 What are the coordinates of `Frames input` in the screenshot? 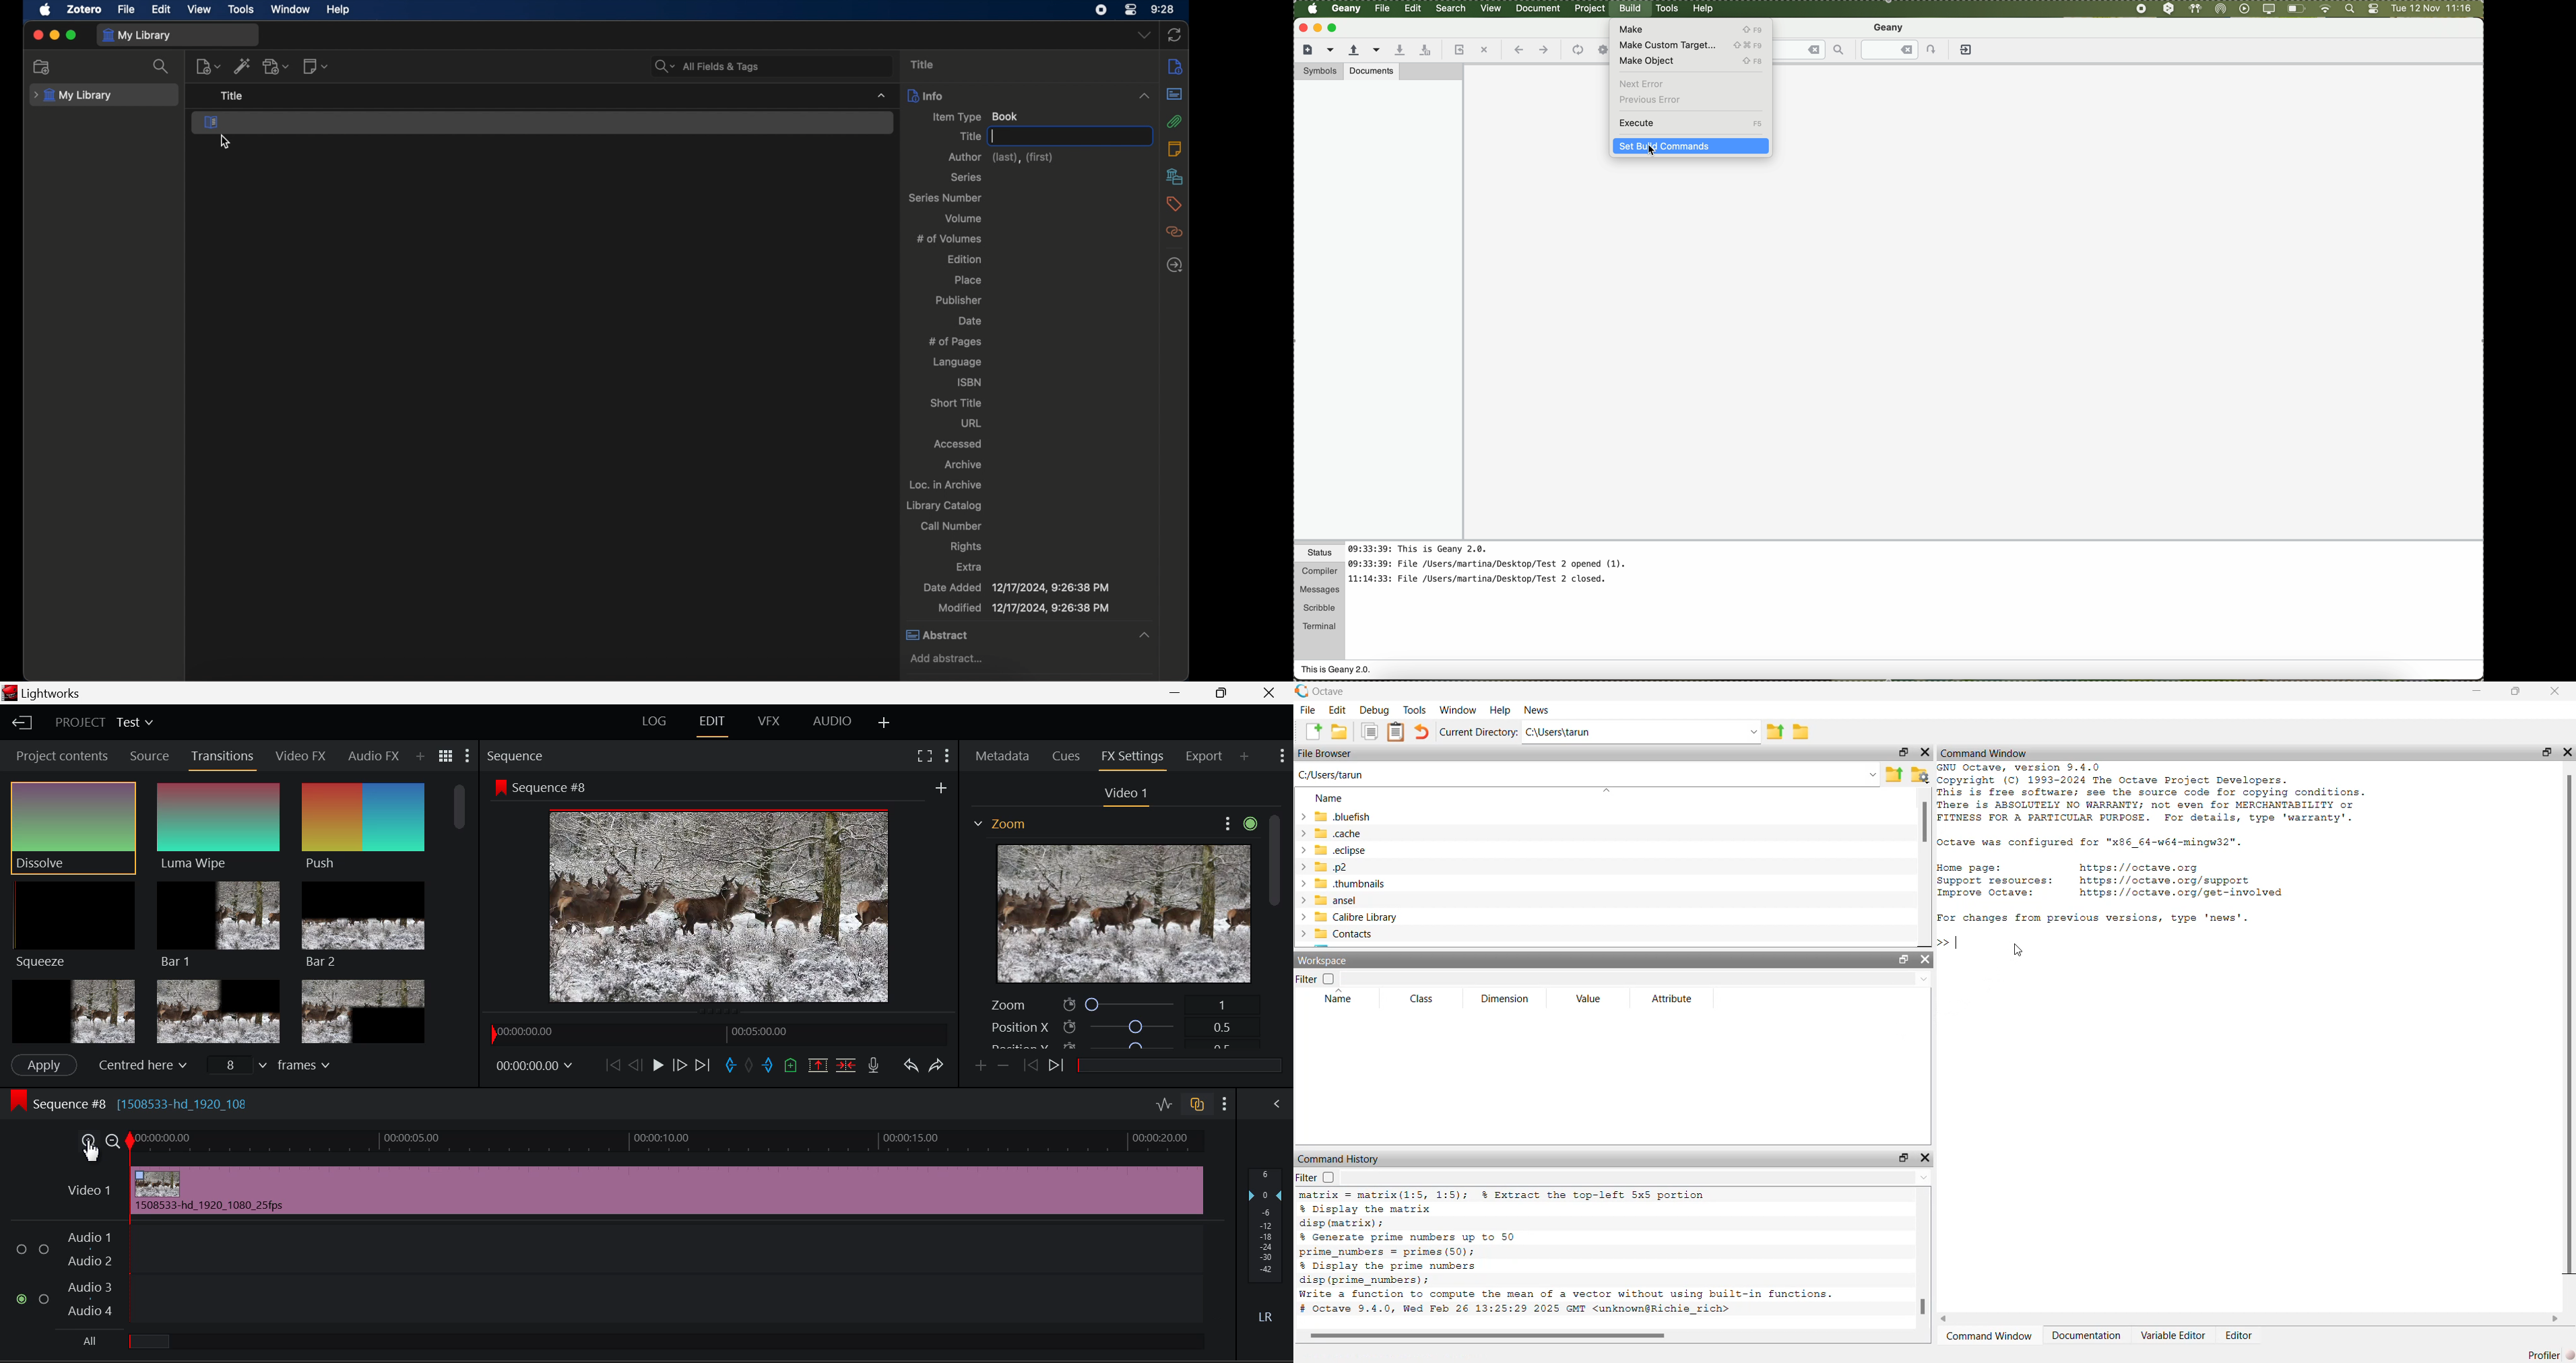 It's located at (271, 1063).